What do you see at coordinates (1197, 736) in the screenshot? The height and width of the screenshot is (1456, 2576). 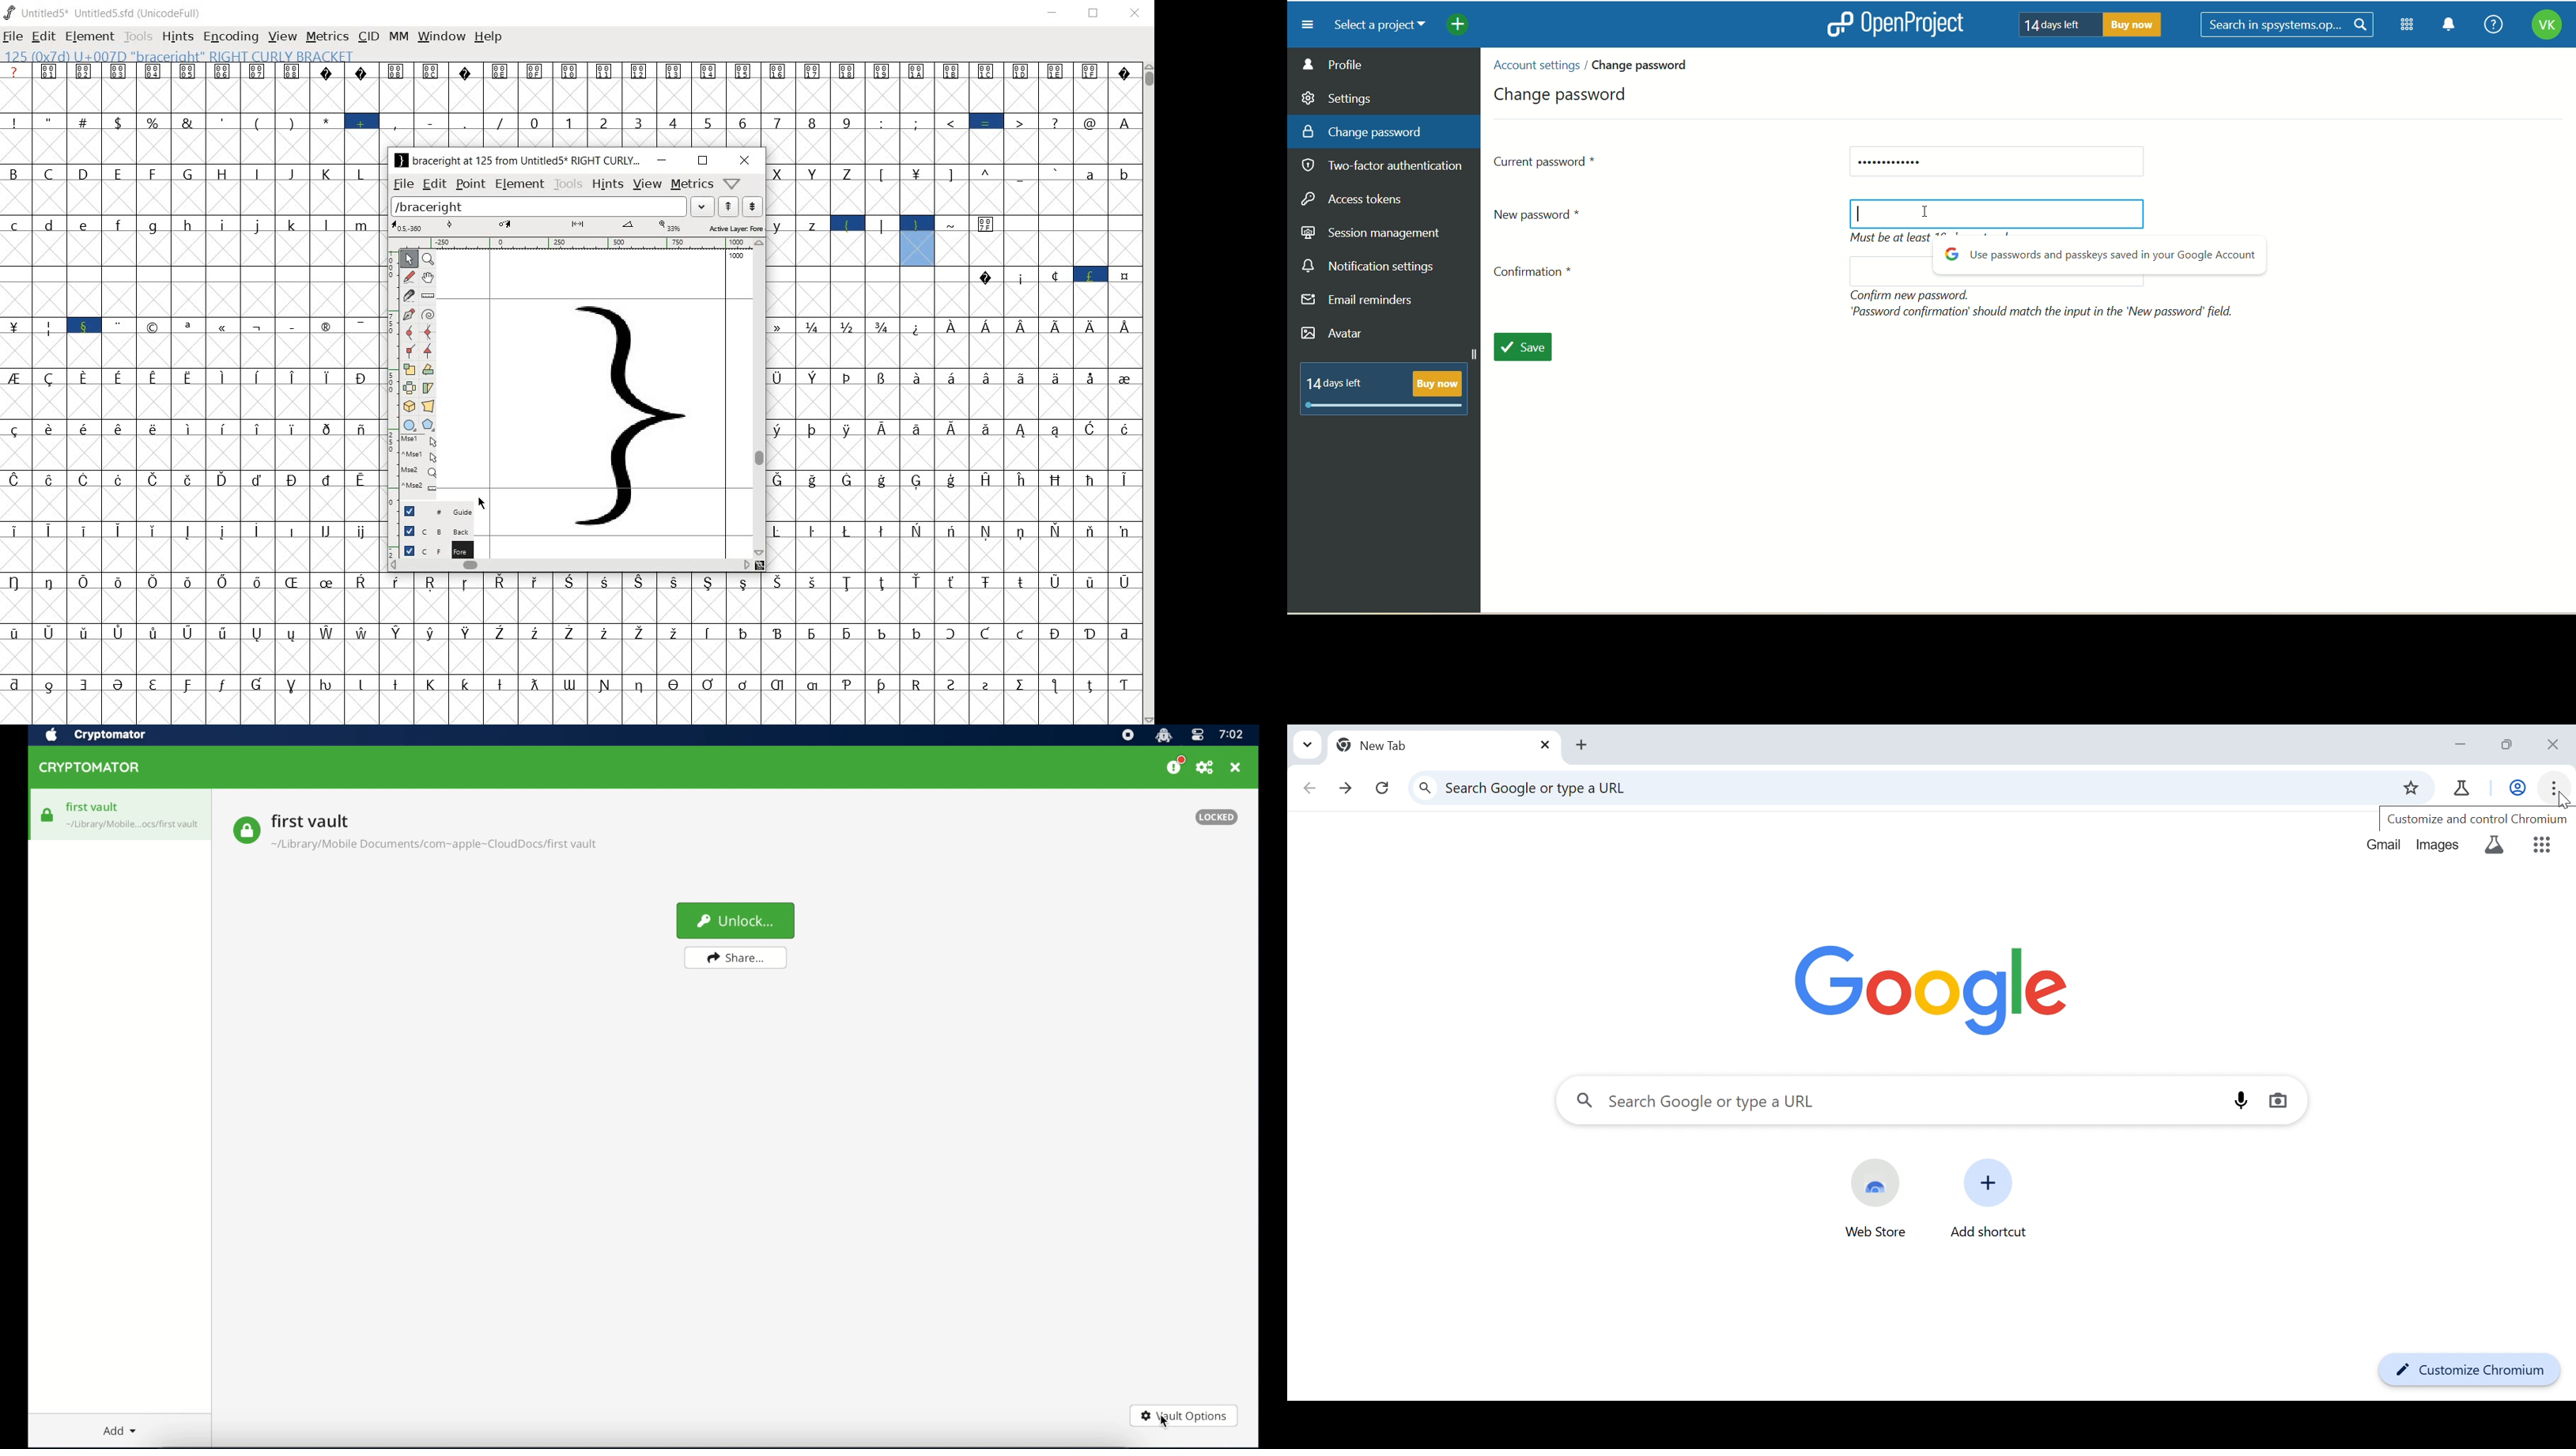 I see `control center` at bounding box center [1197, 736].